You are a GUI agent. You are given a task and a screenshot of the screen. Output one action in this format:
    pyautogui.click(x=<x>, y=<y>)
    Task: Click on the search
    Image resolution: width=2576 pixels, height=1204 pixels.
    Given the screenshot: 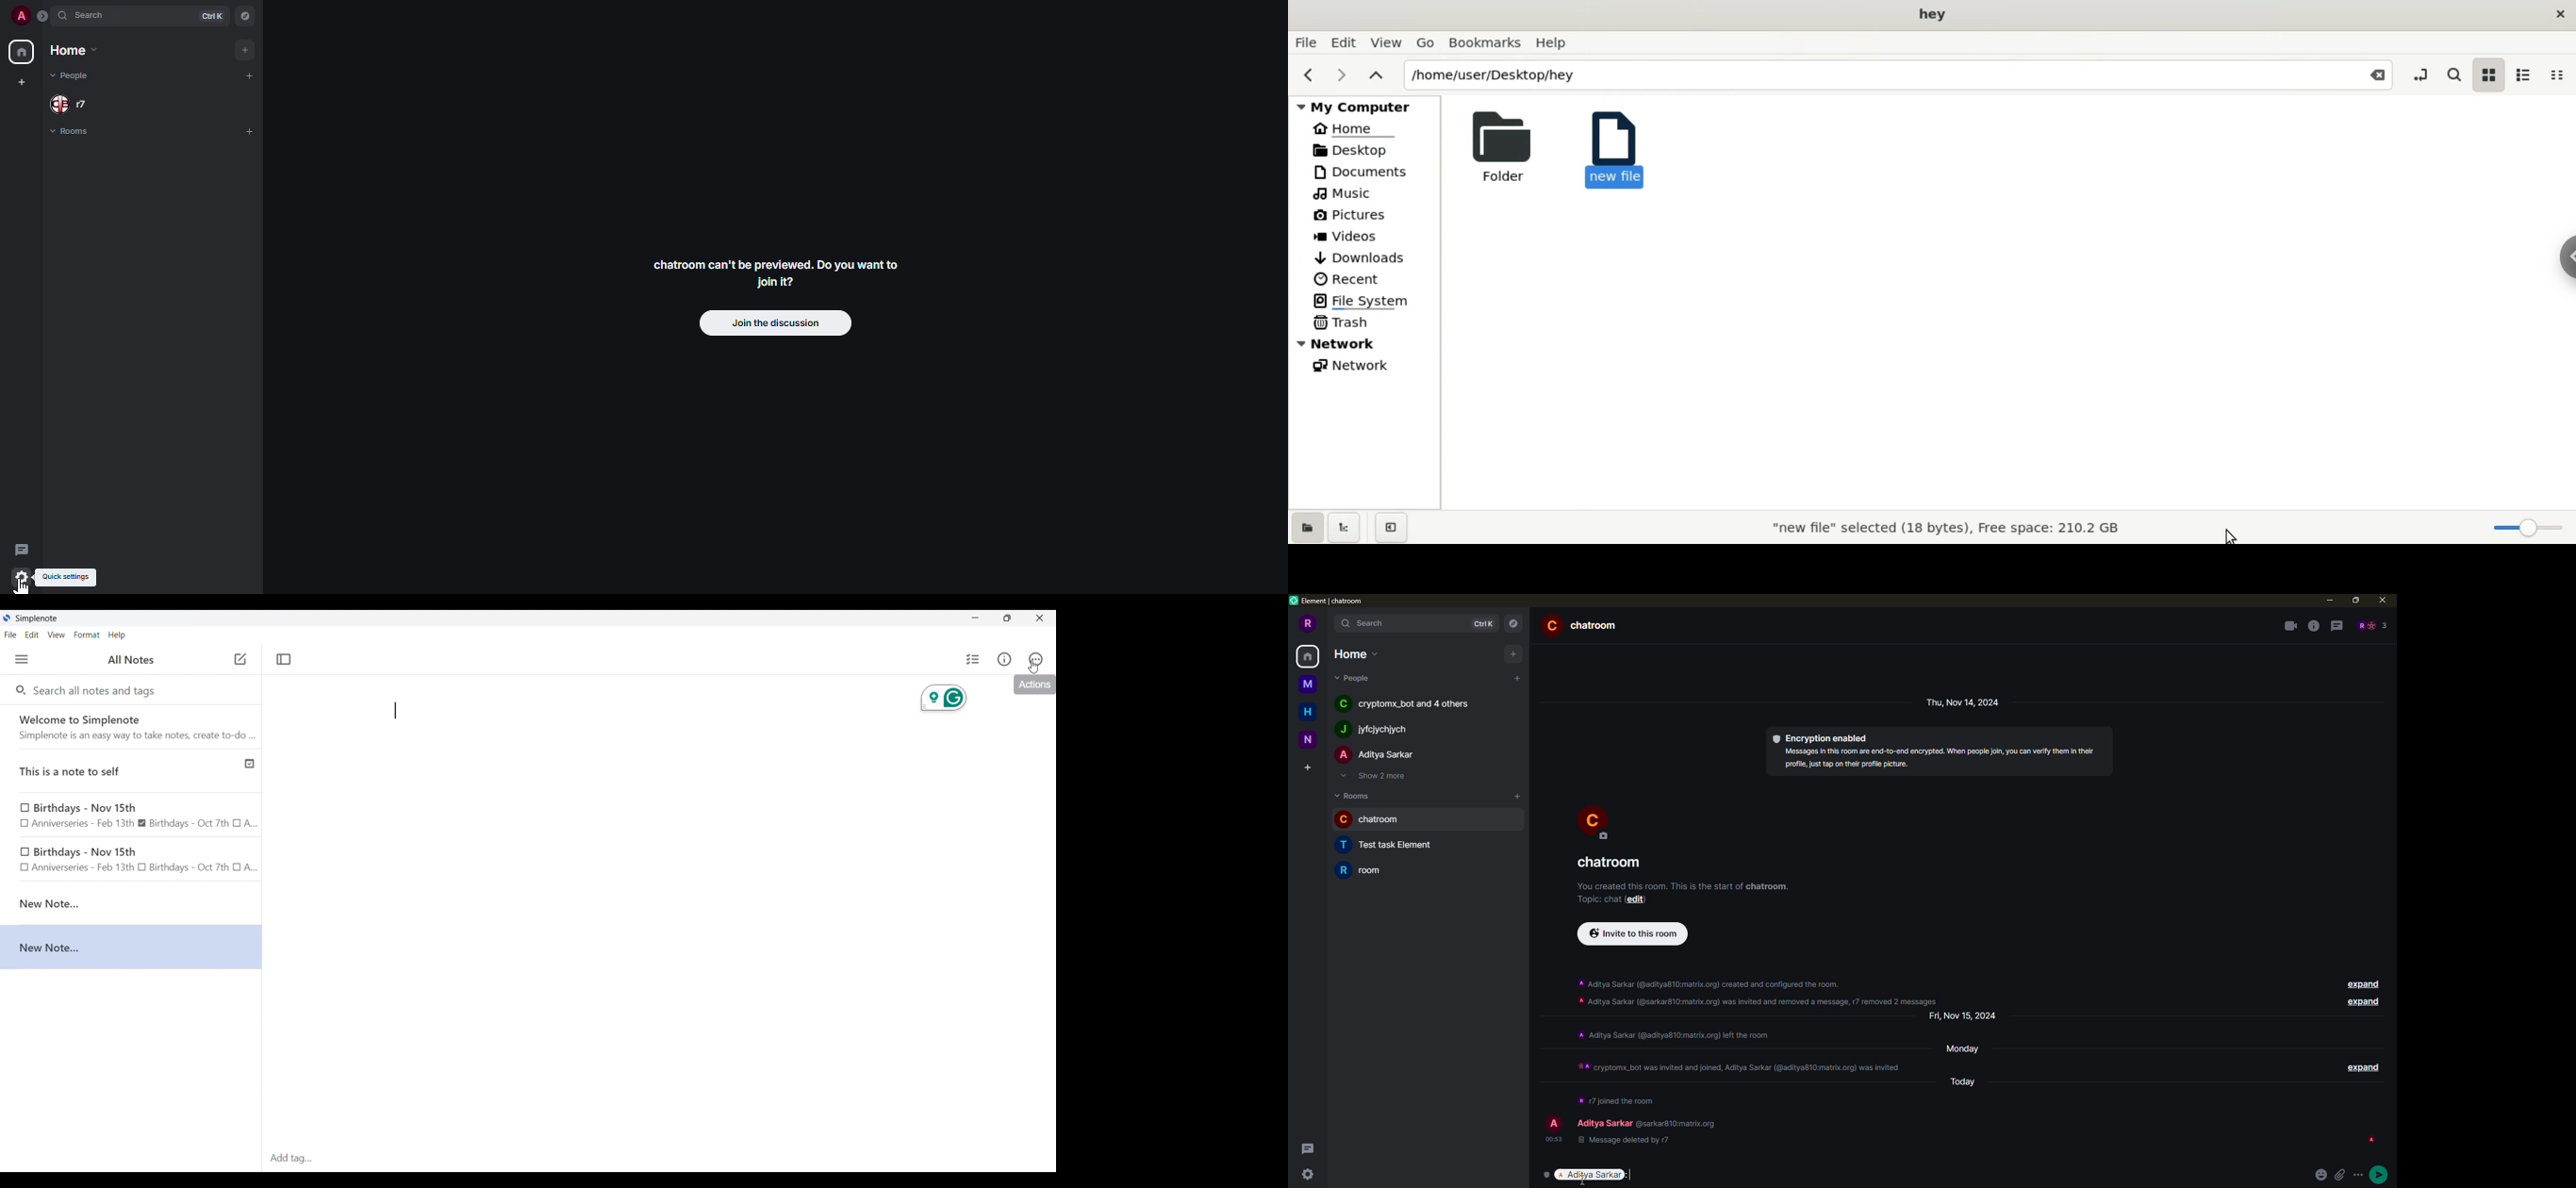 What is the action you would take?
    pyautogui.click(x=1364, y=624)
    